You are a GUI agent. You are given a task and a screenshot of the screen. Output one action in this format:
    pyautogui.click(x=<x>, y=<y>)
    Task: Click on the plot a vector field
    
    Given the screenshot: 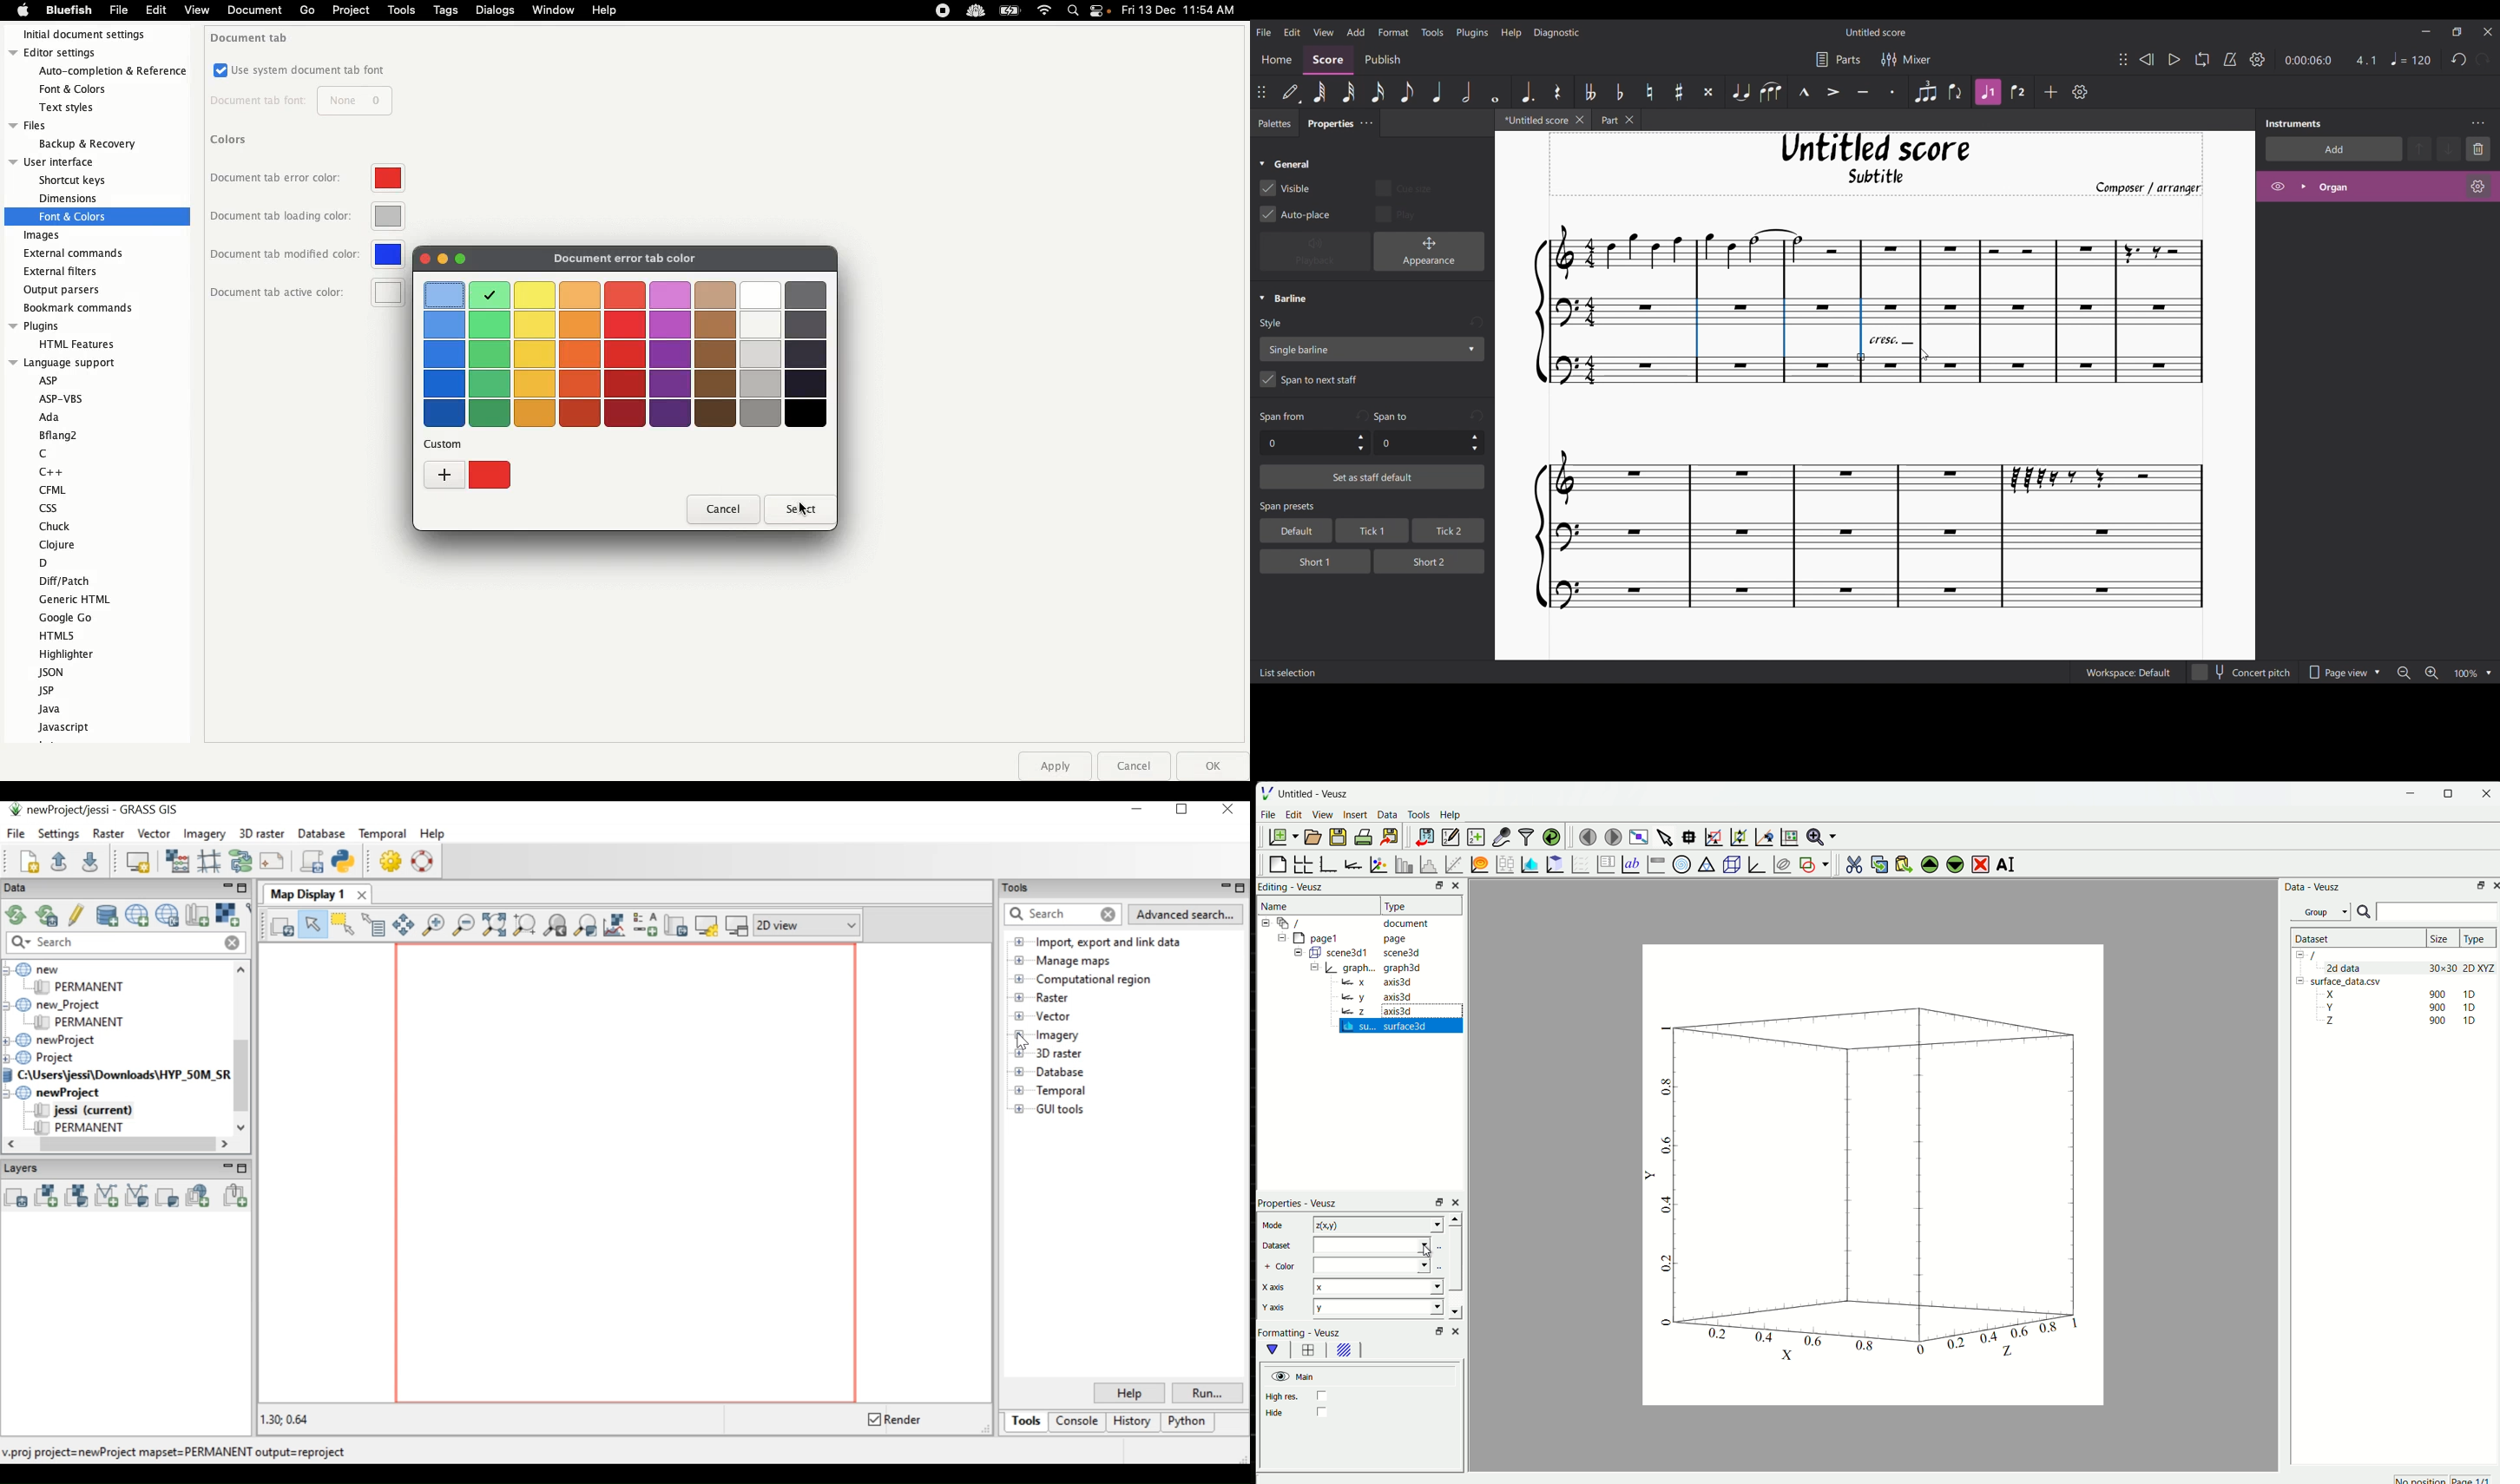 What is the action you would take?
    pyautogui.click(x=1581, y=864)
    